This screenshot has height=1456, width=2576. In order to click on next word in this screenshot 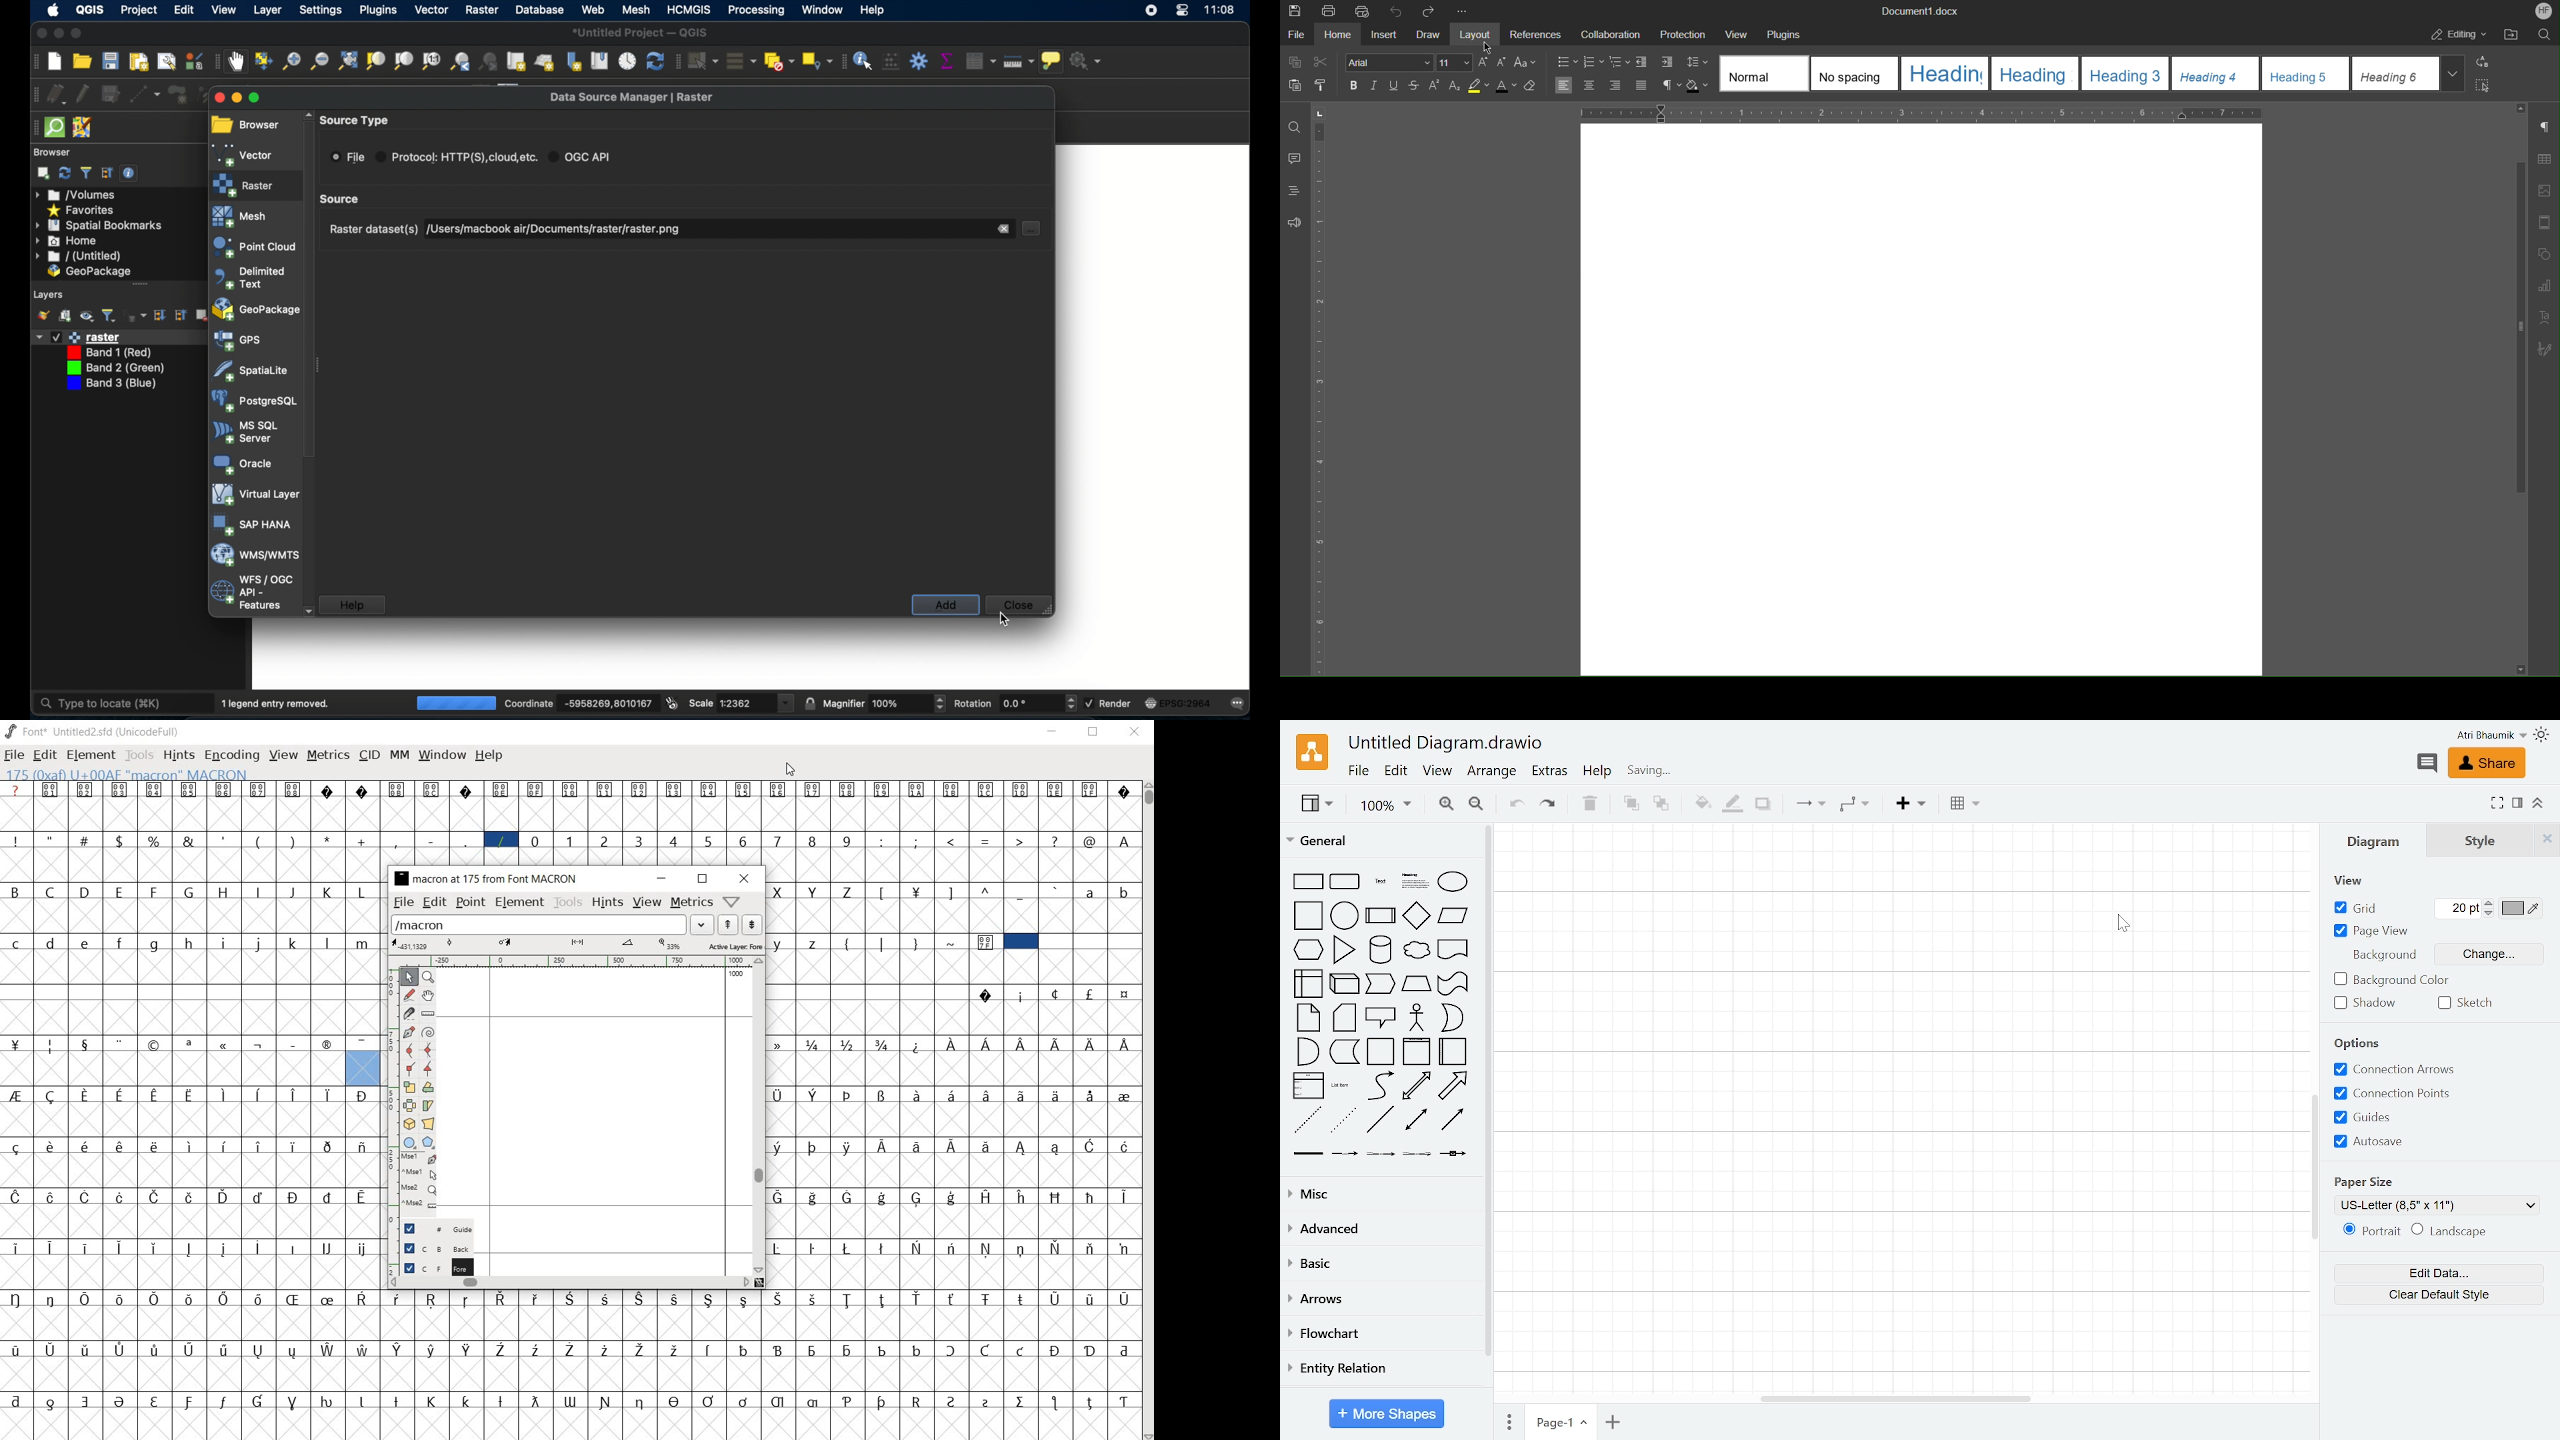, I will do `click(753, 924)`.